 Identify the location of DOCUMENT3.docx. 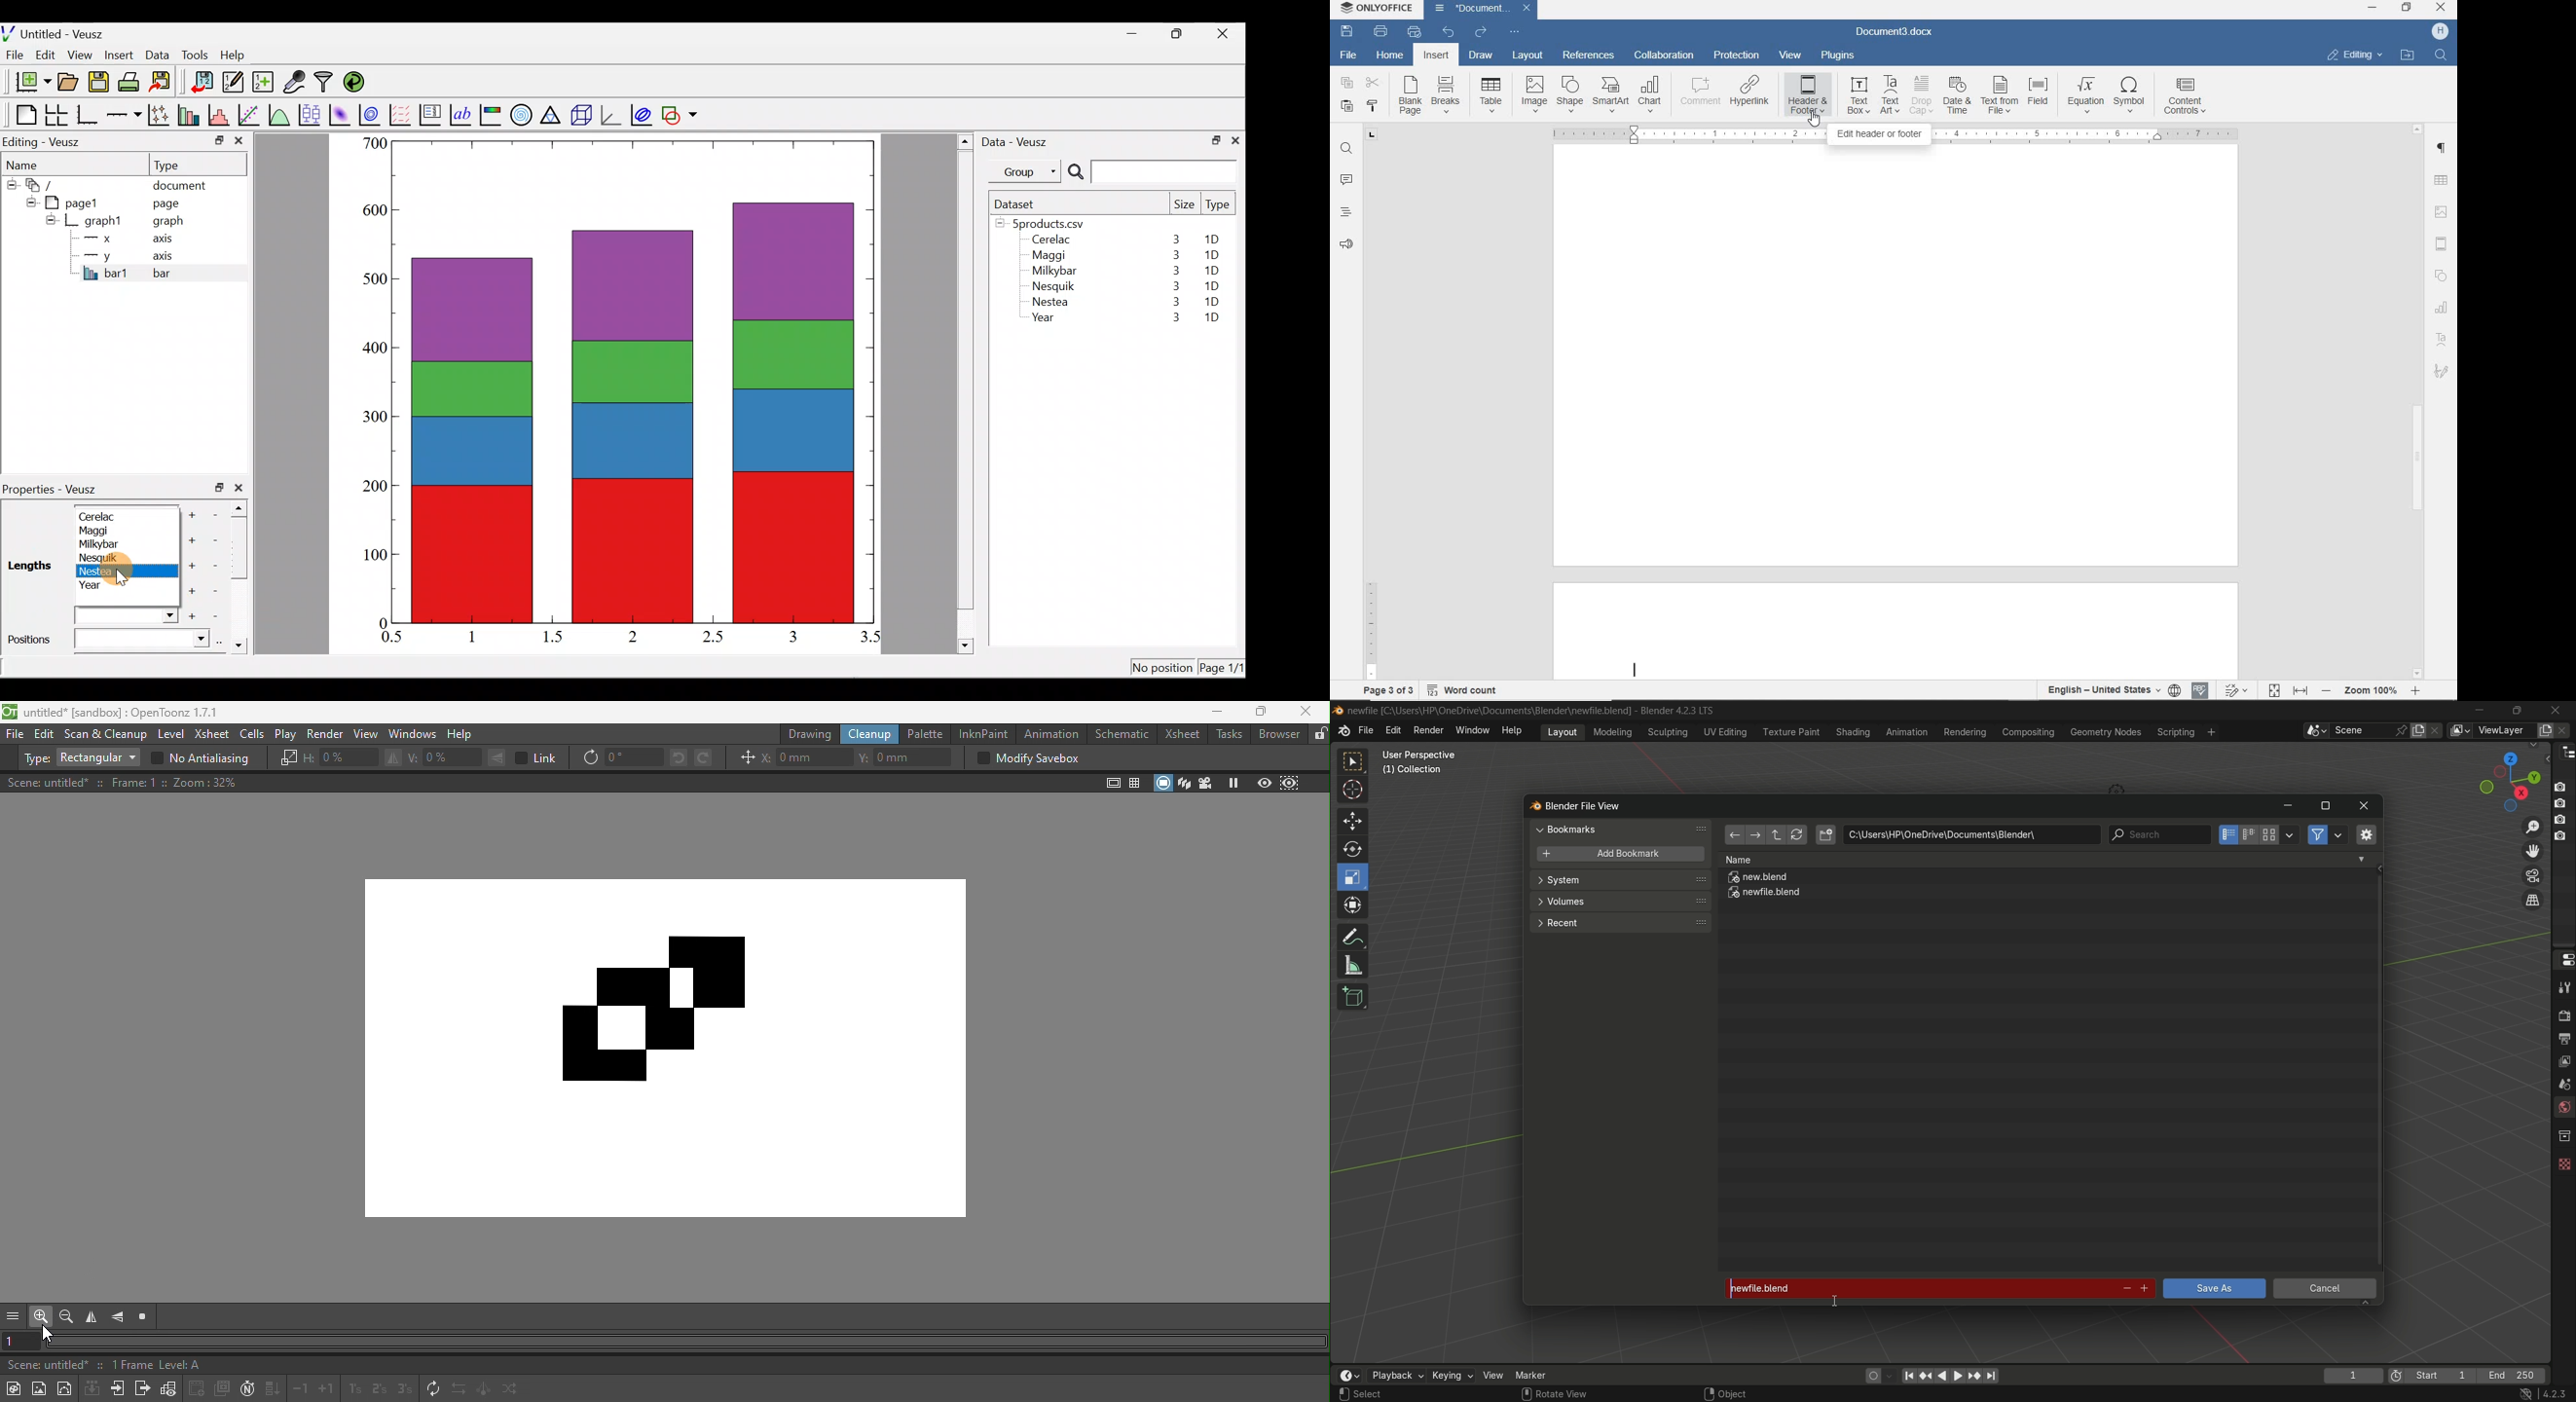
(1896, 32).